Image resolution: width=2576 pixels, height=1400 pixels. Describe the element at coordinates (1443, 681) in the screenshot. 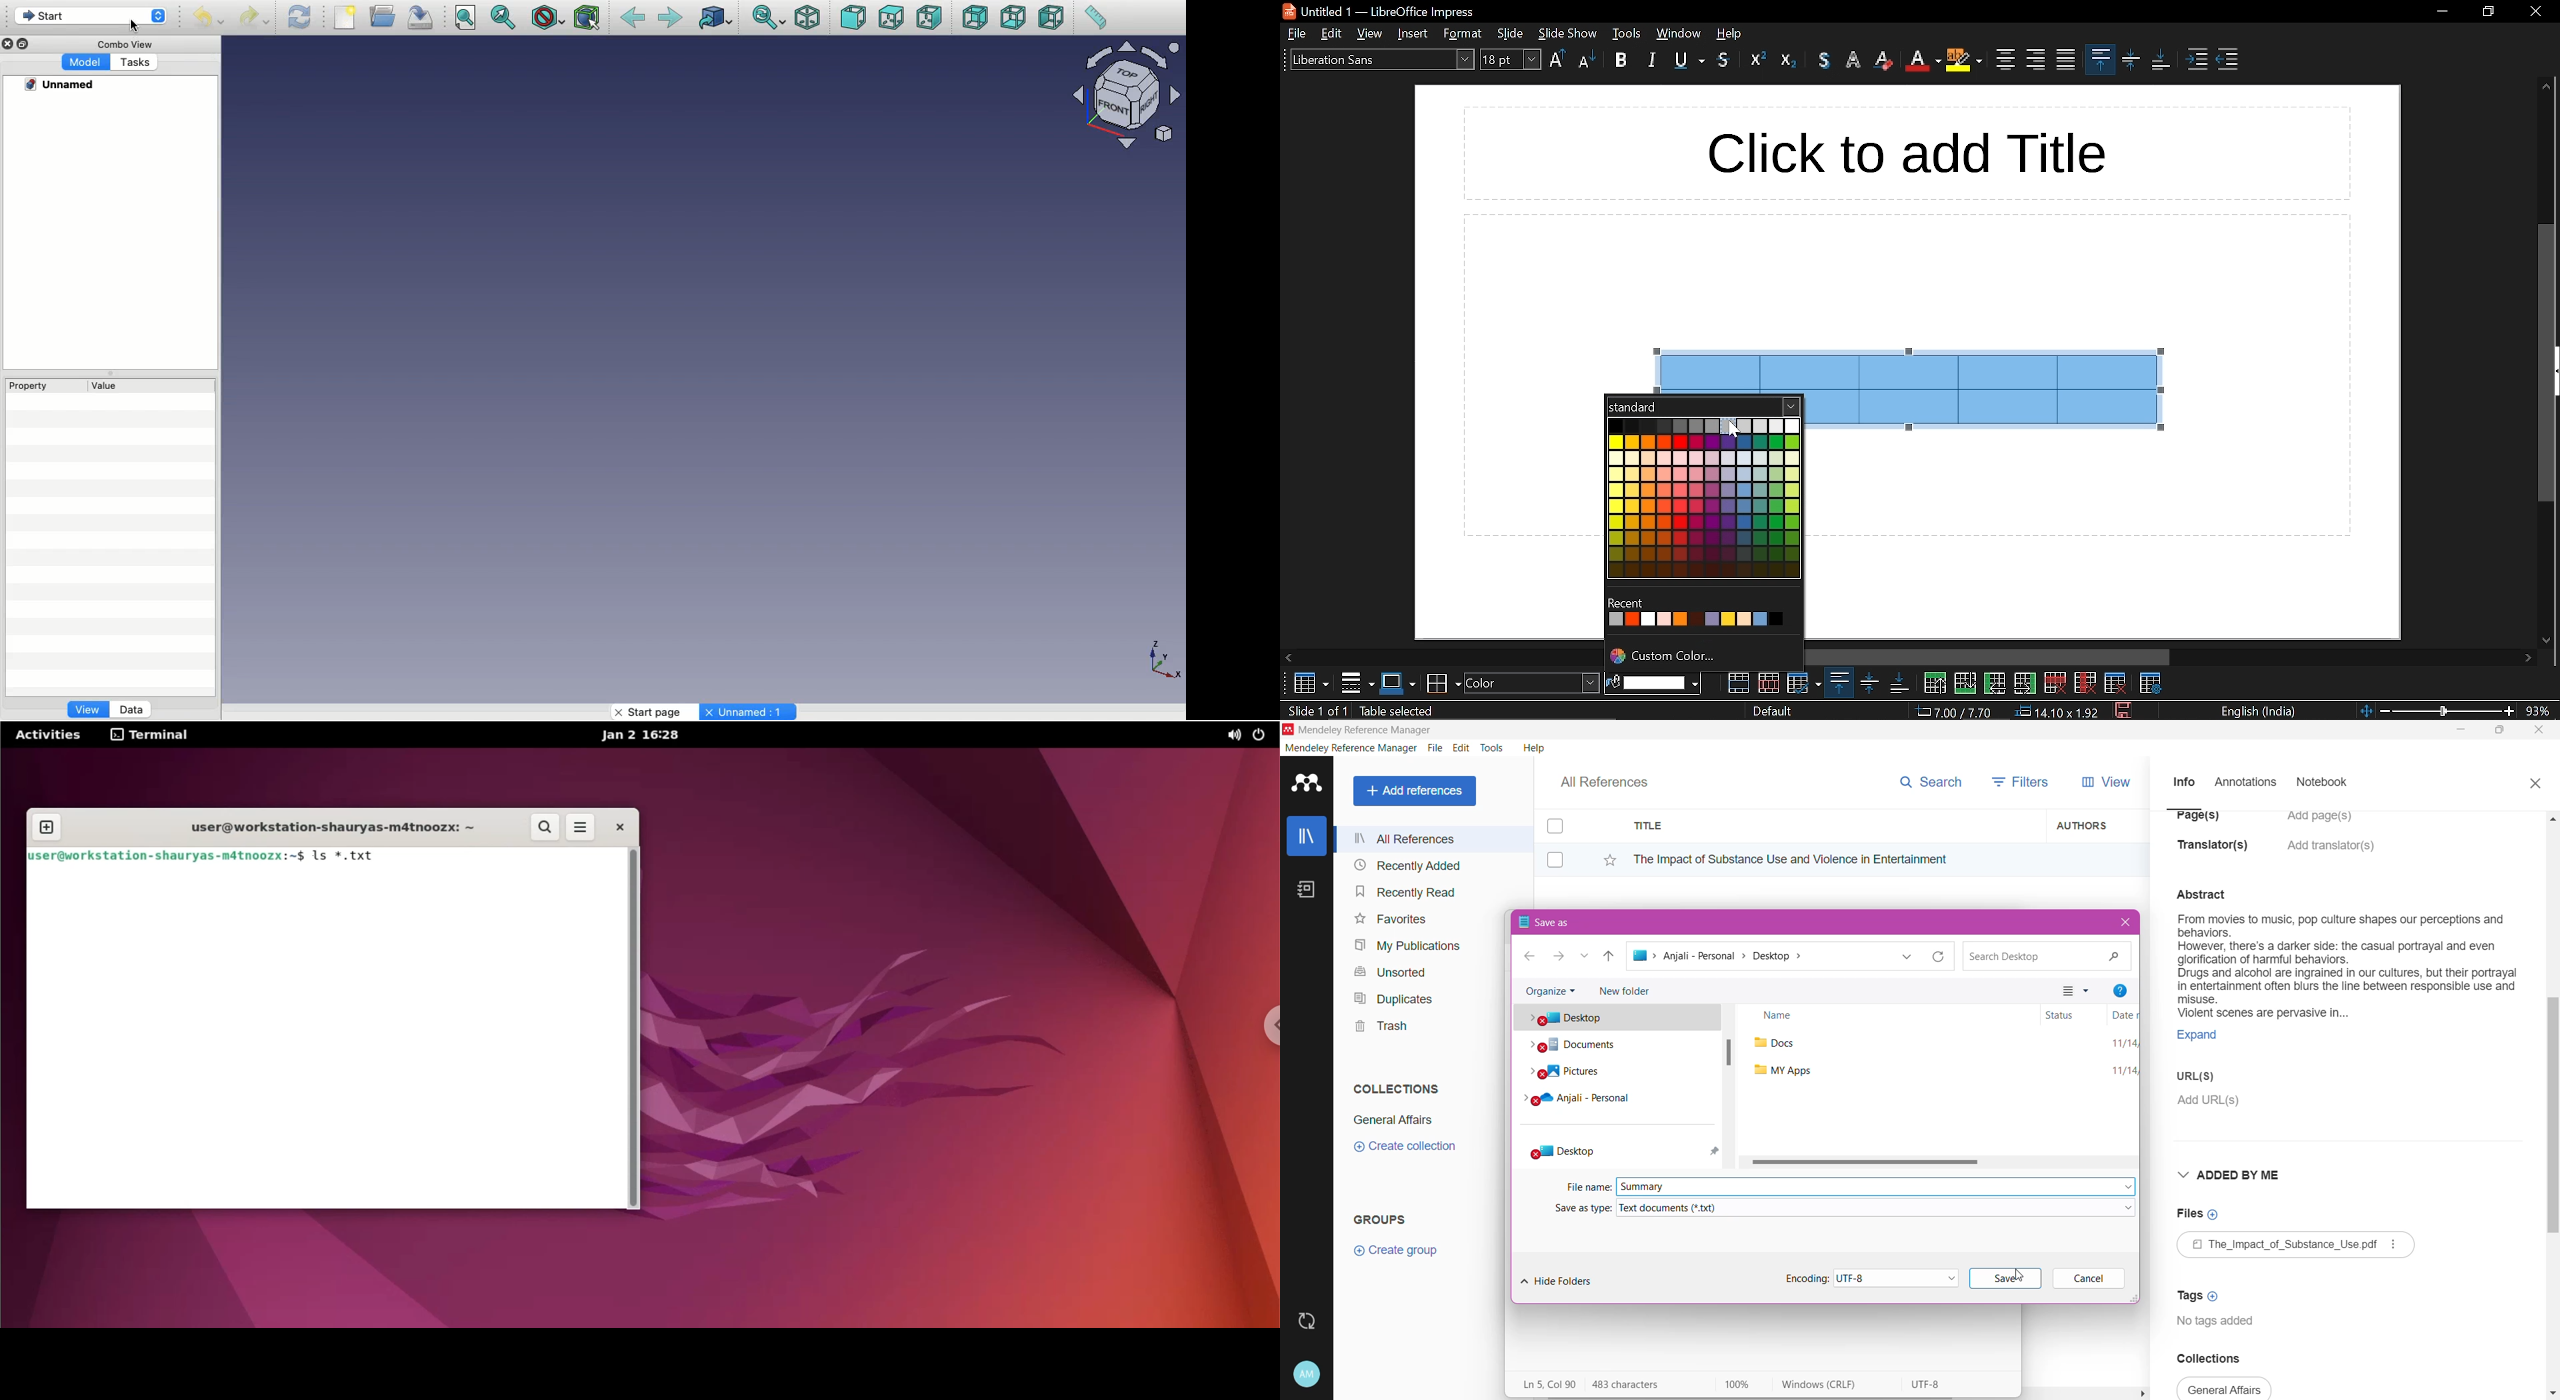

I see `border color` at that location.